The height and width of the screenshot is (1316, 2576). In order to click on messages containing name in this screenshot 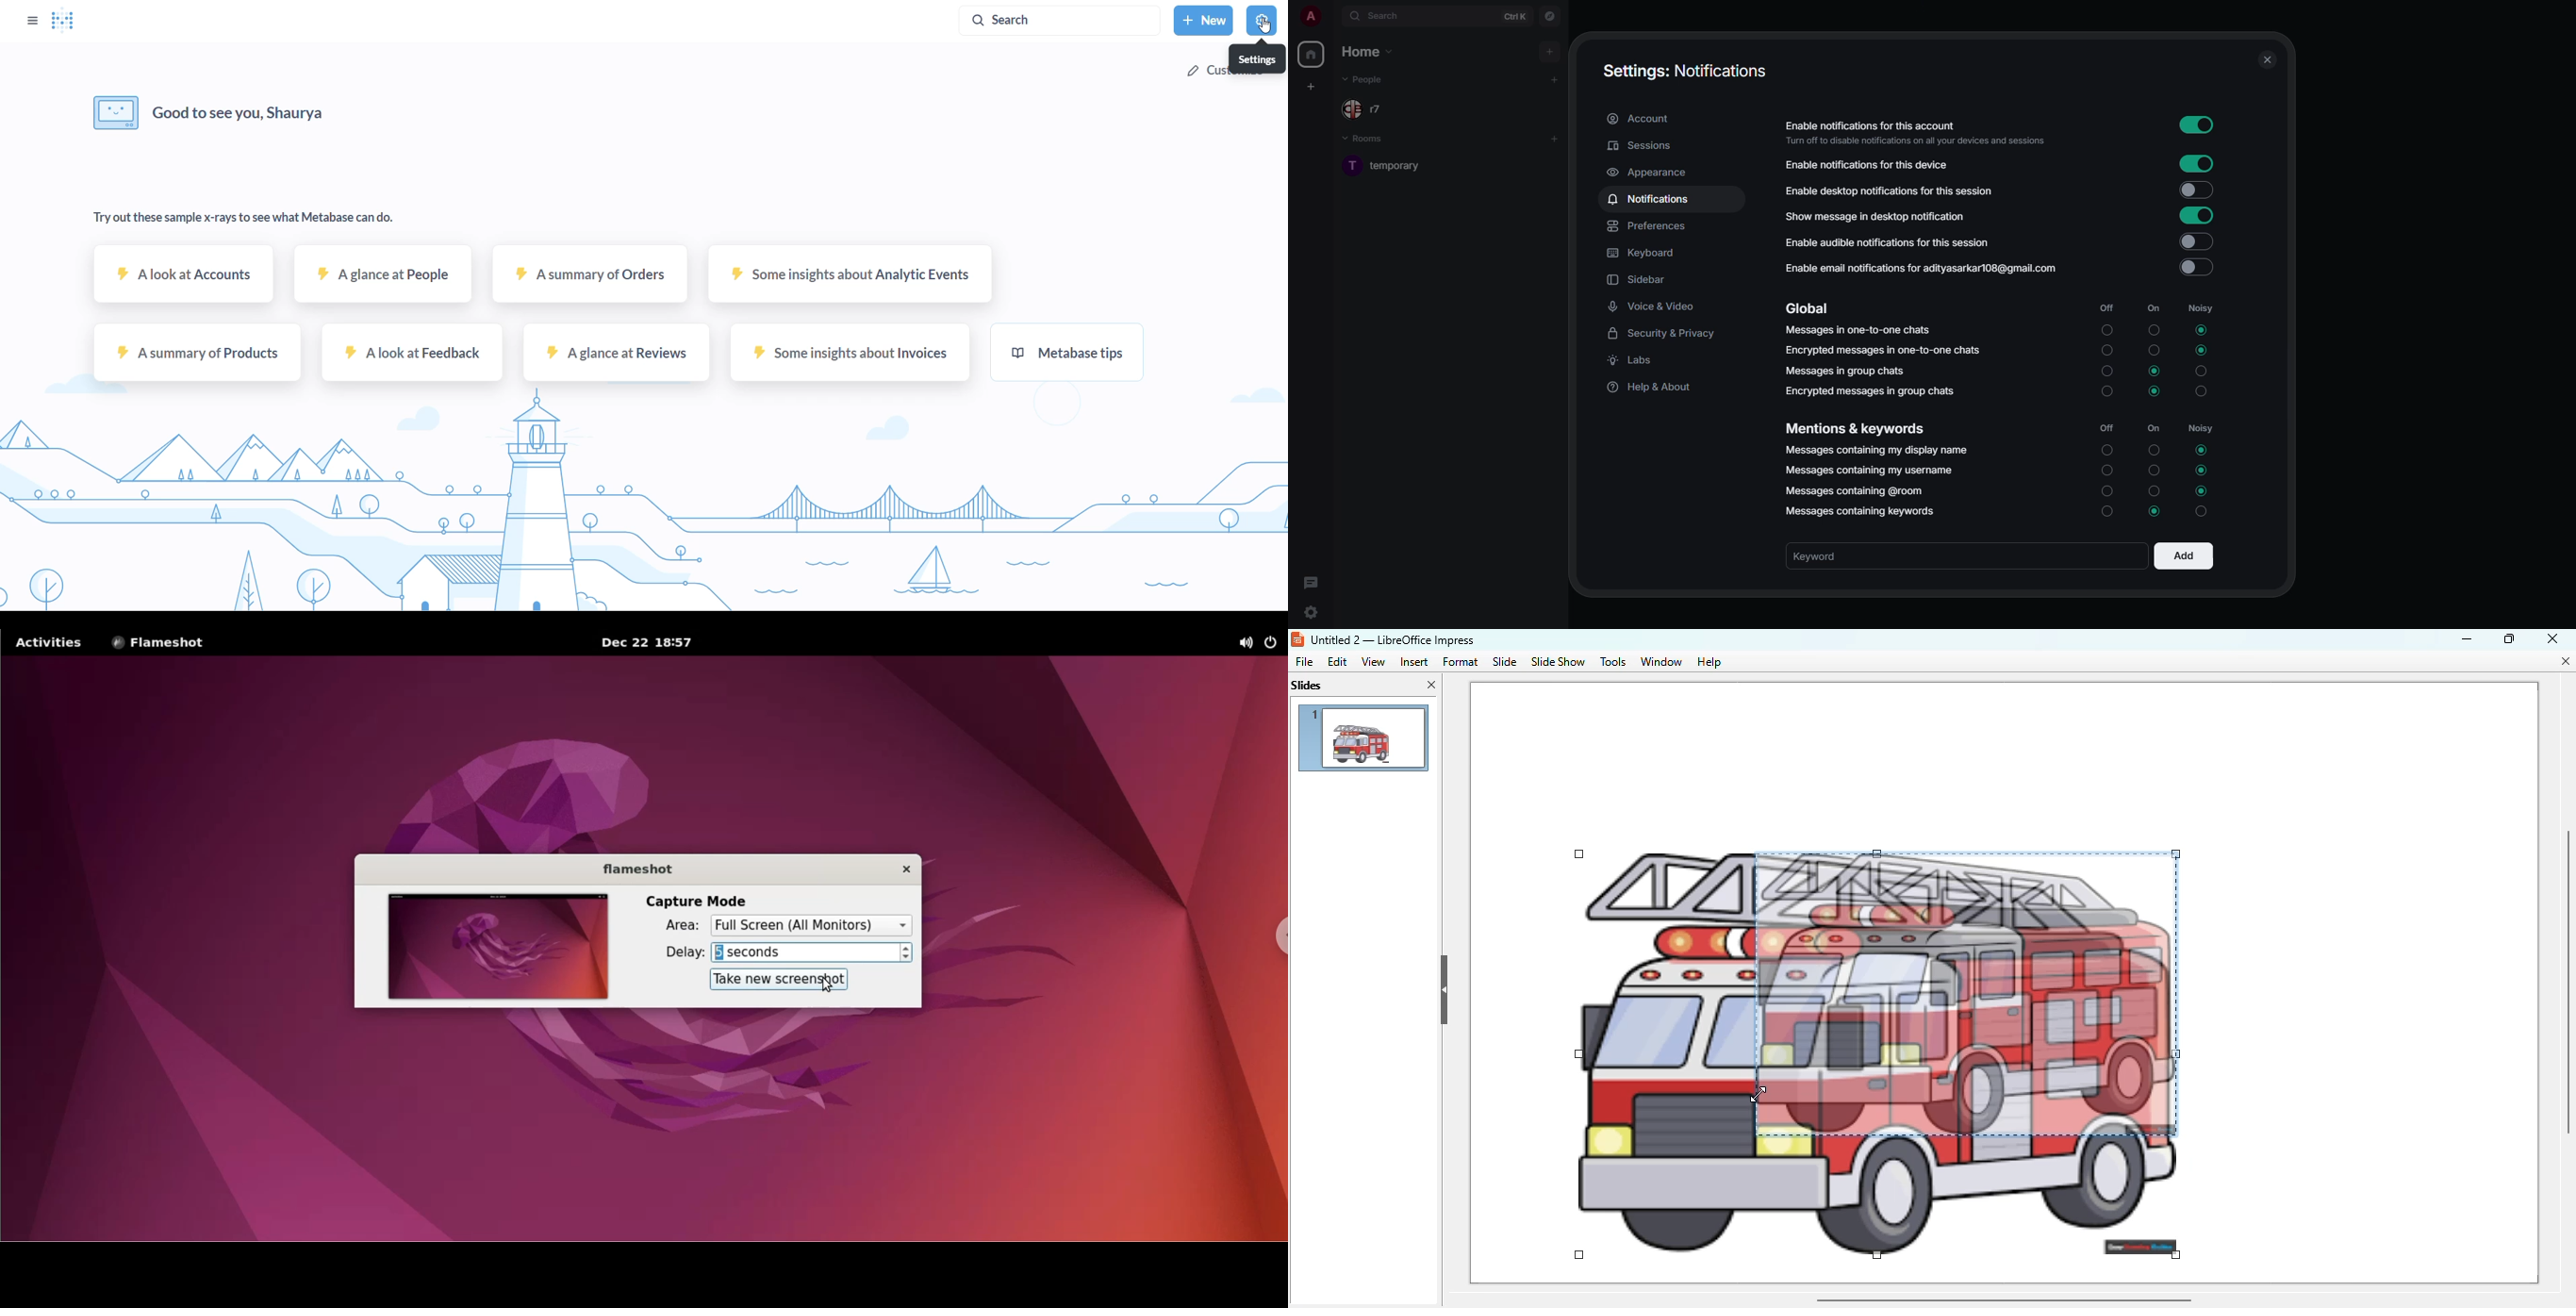, I will do `click(1878, 452)`.